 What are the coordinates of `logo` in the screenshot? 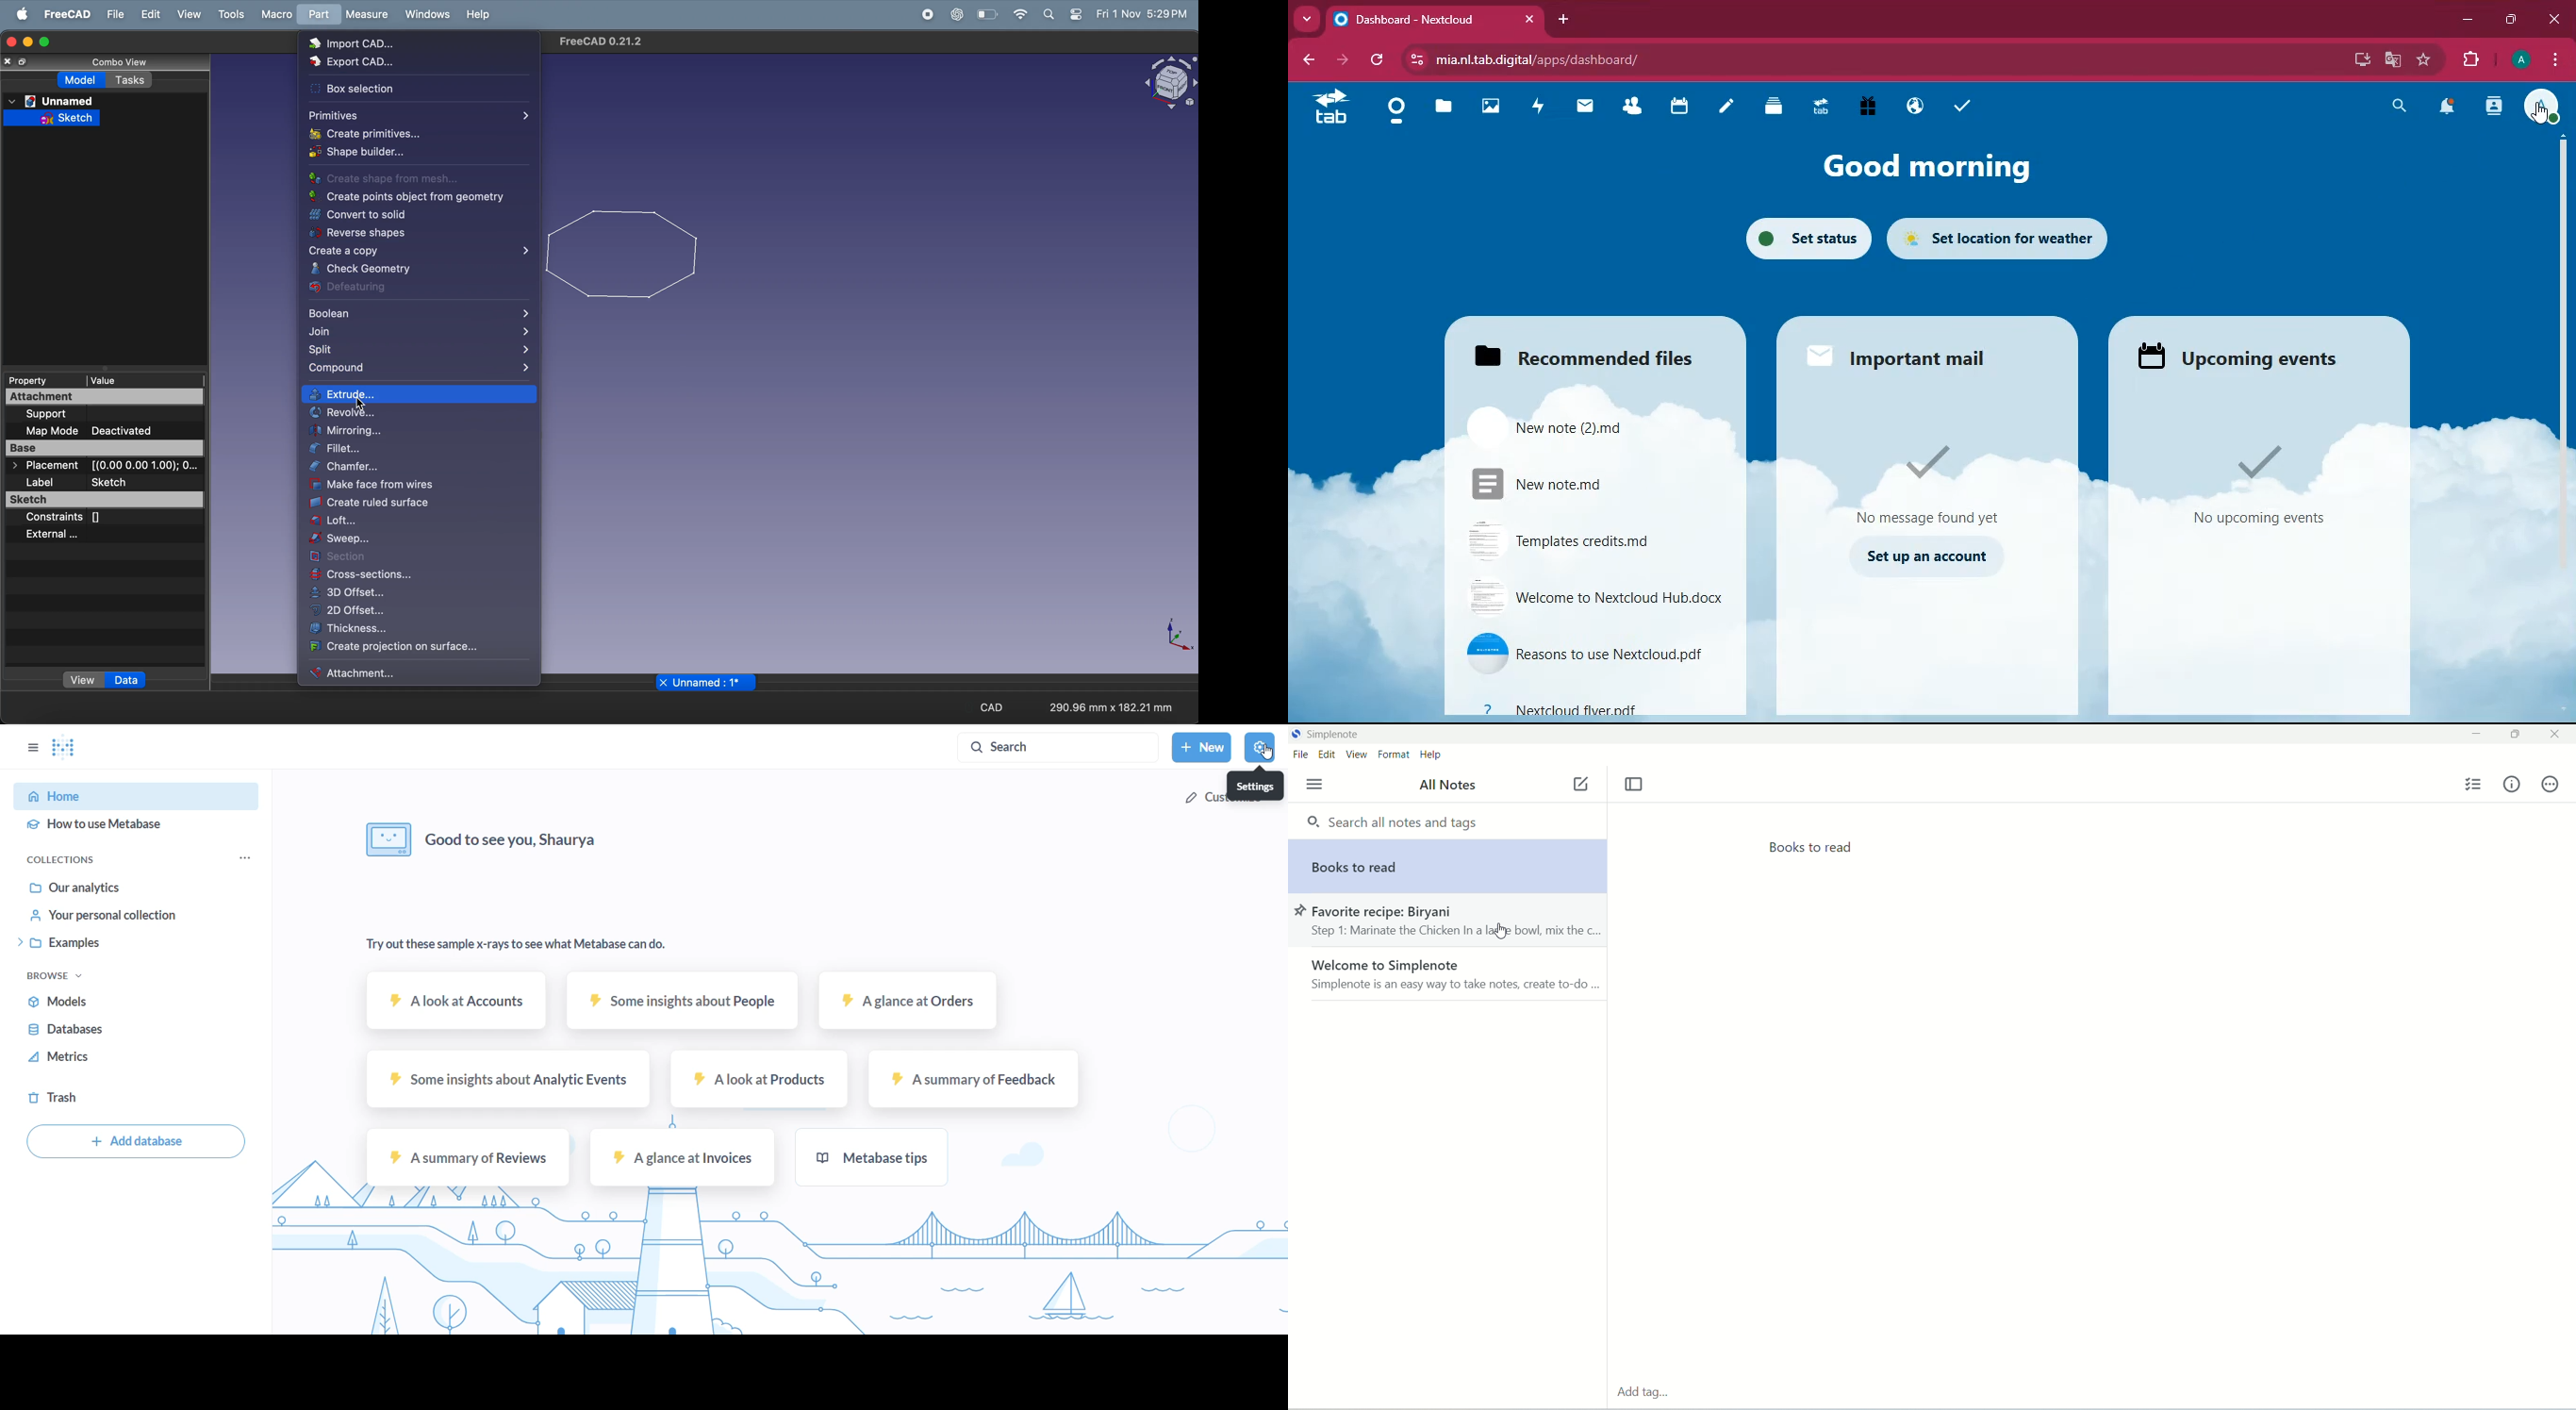 It's located at (1296, 732).